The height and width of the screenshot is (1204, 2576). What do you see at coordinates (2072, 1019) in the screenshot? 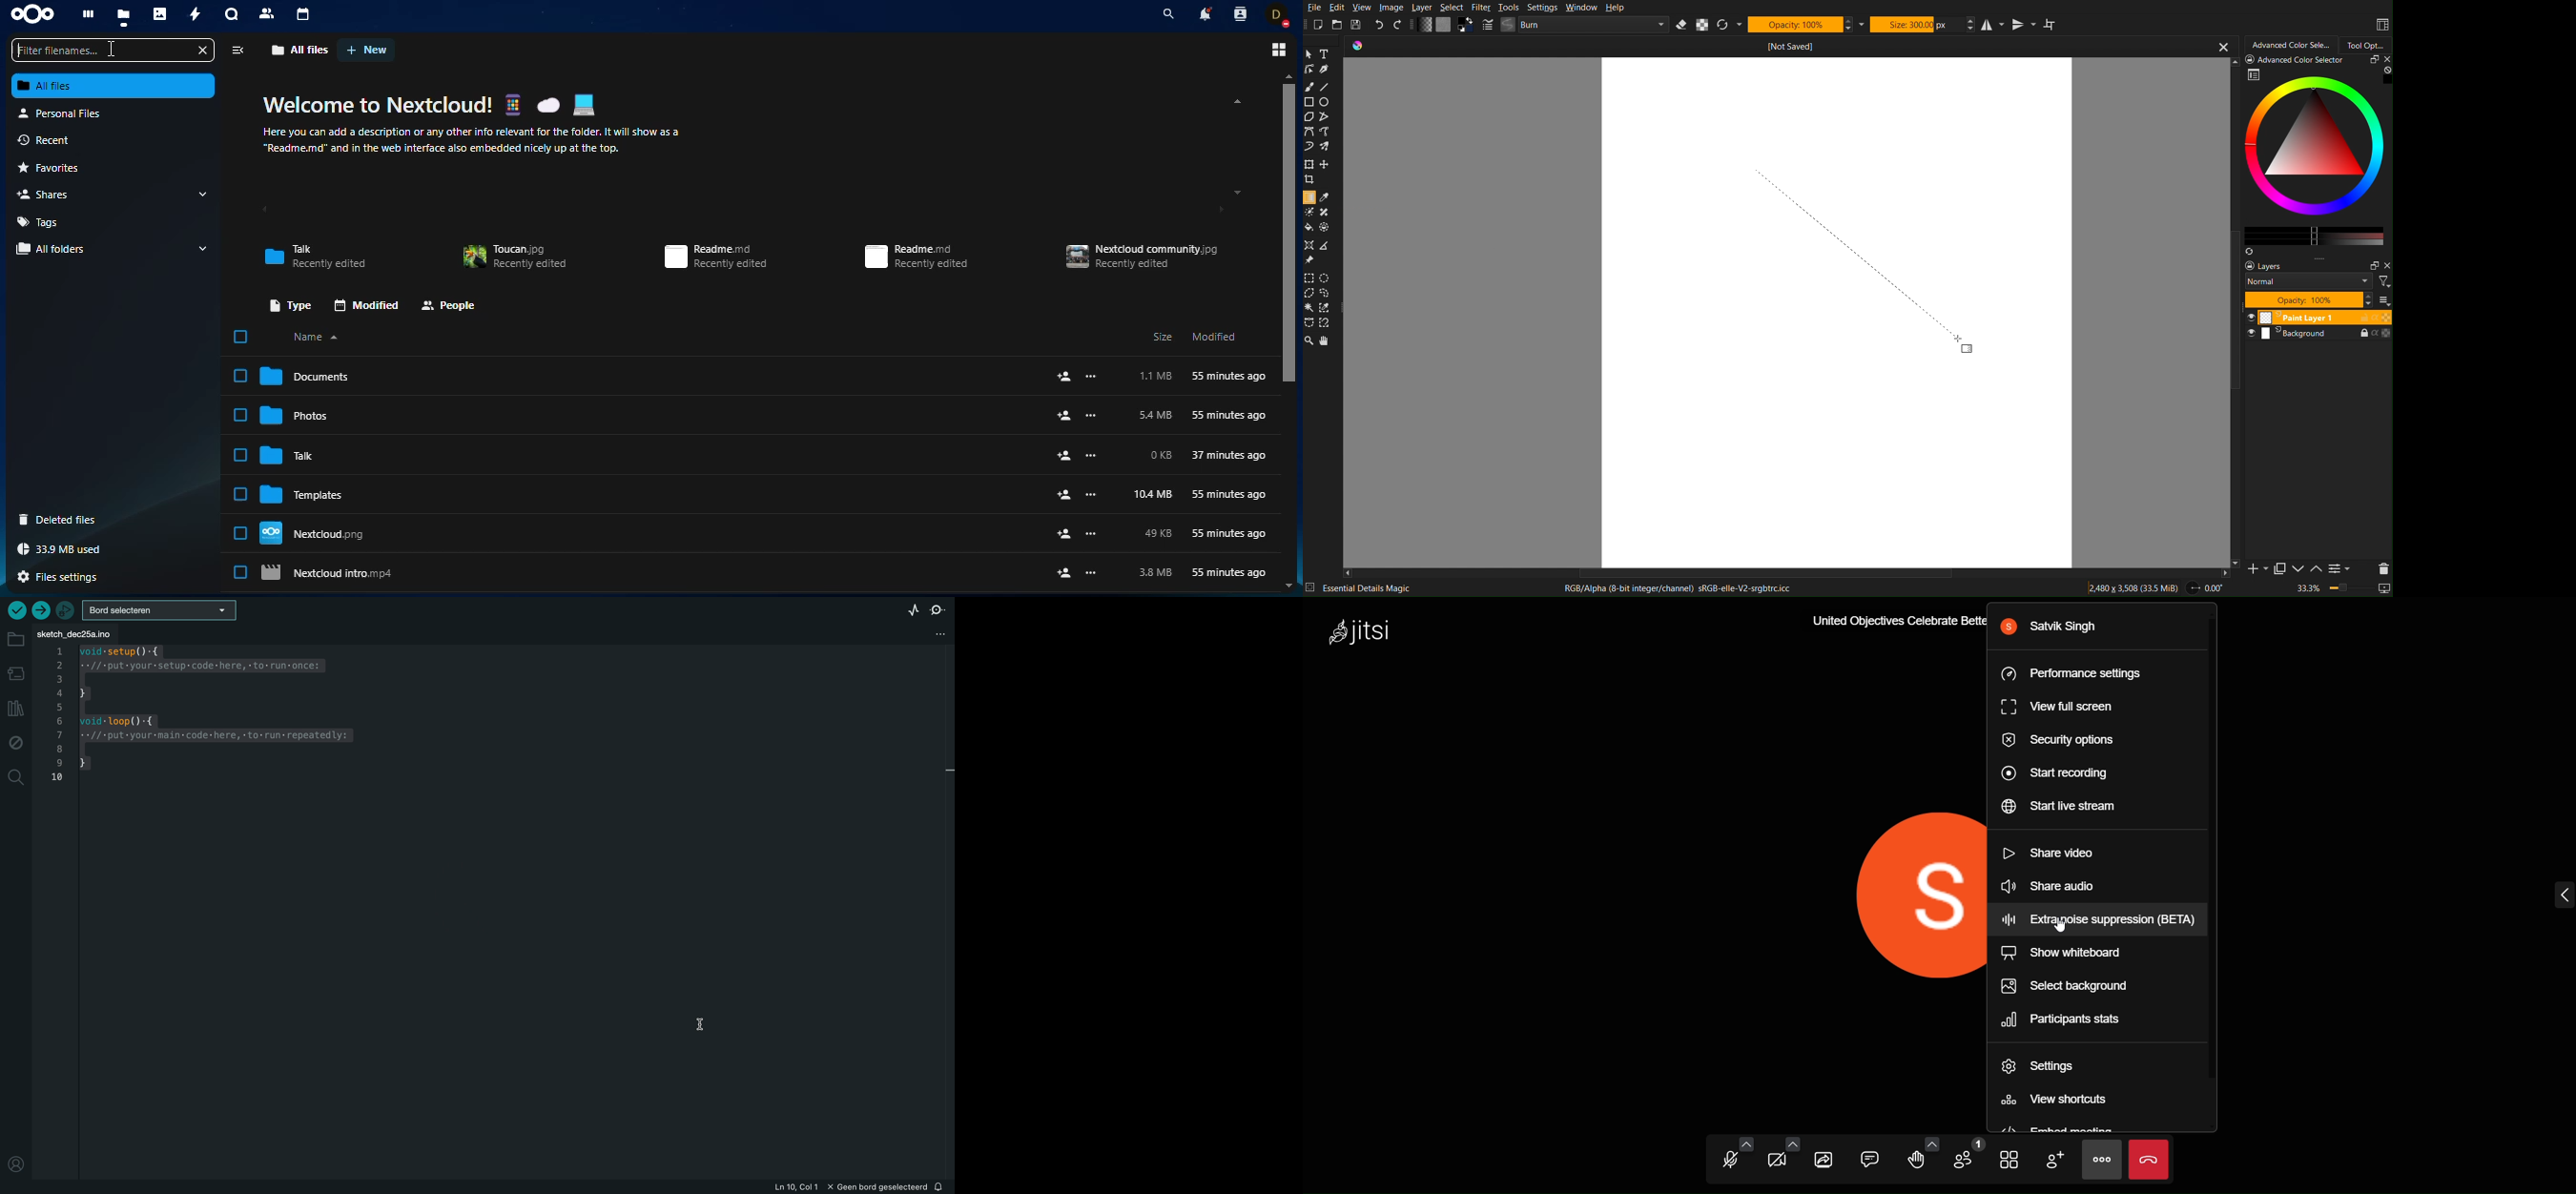
I see `participants stats` at bounding box center [2072, 1019].